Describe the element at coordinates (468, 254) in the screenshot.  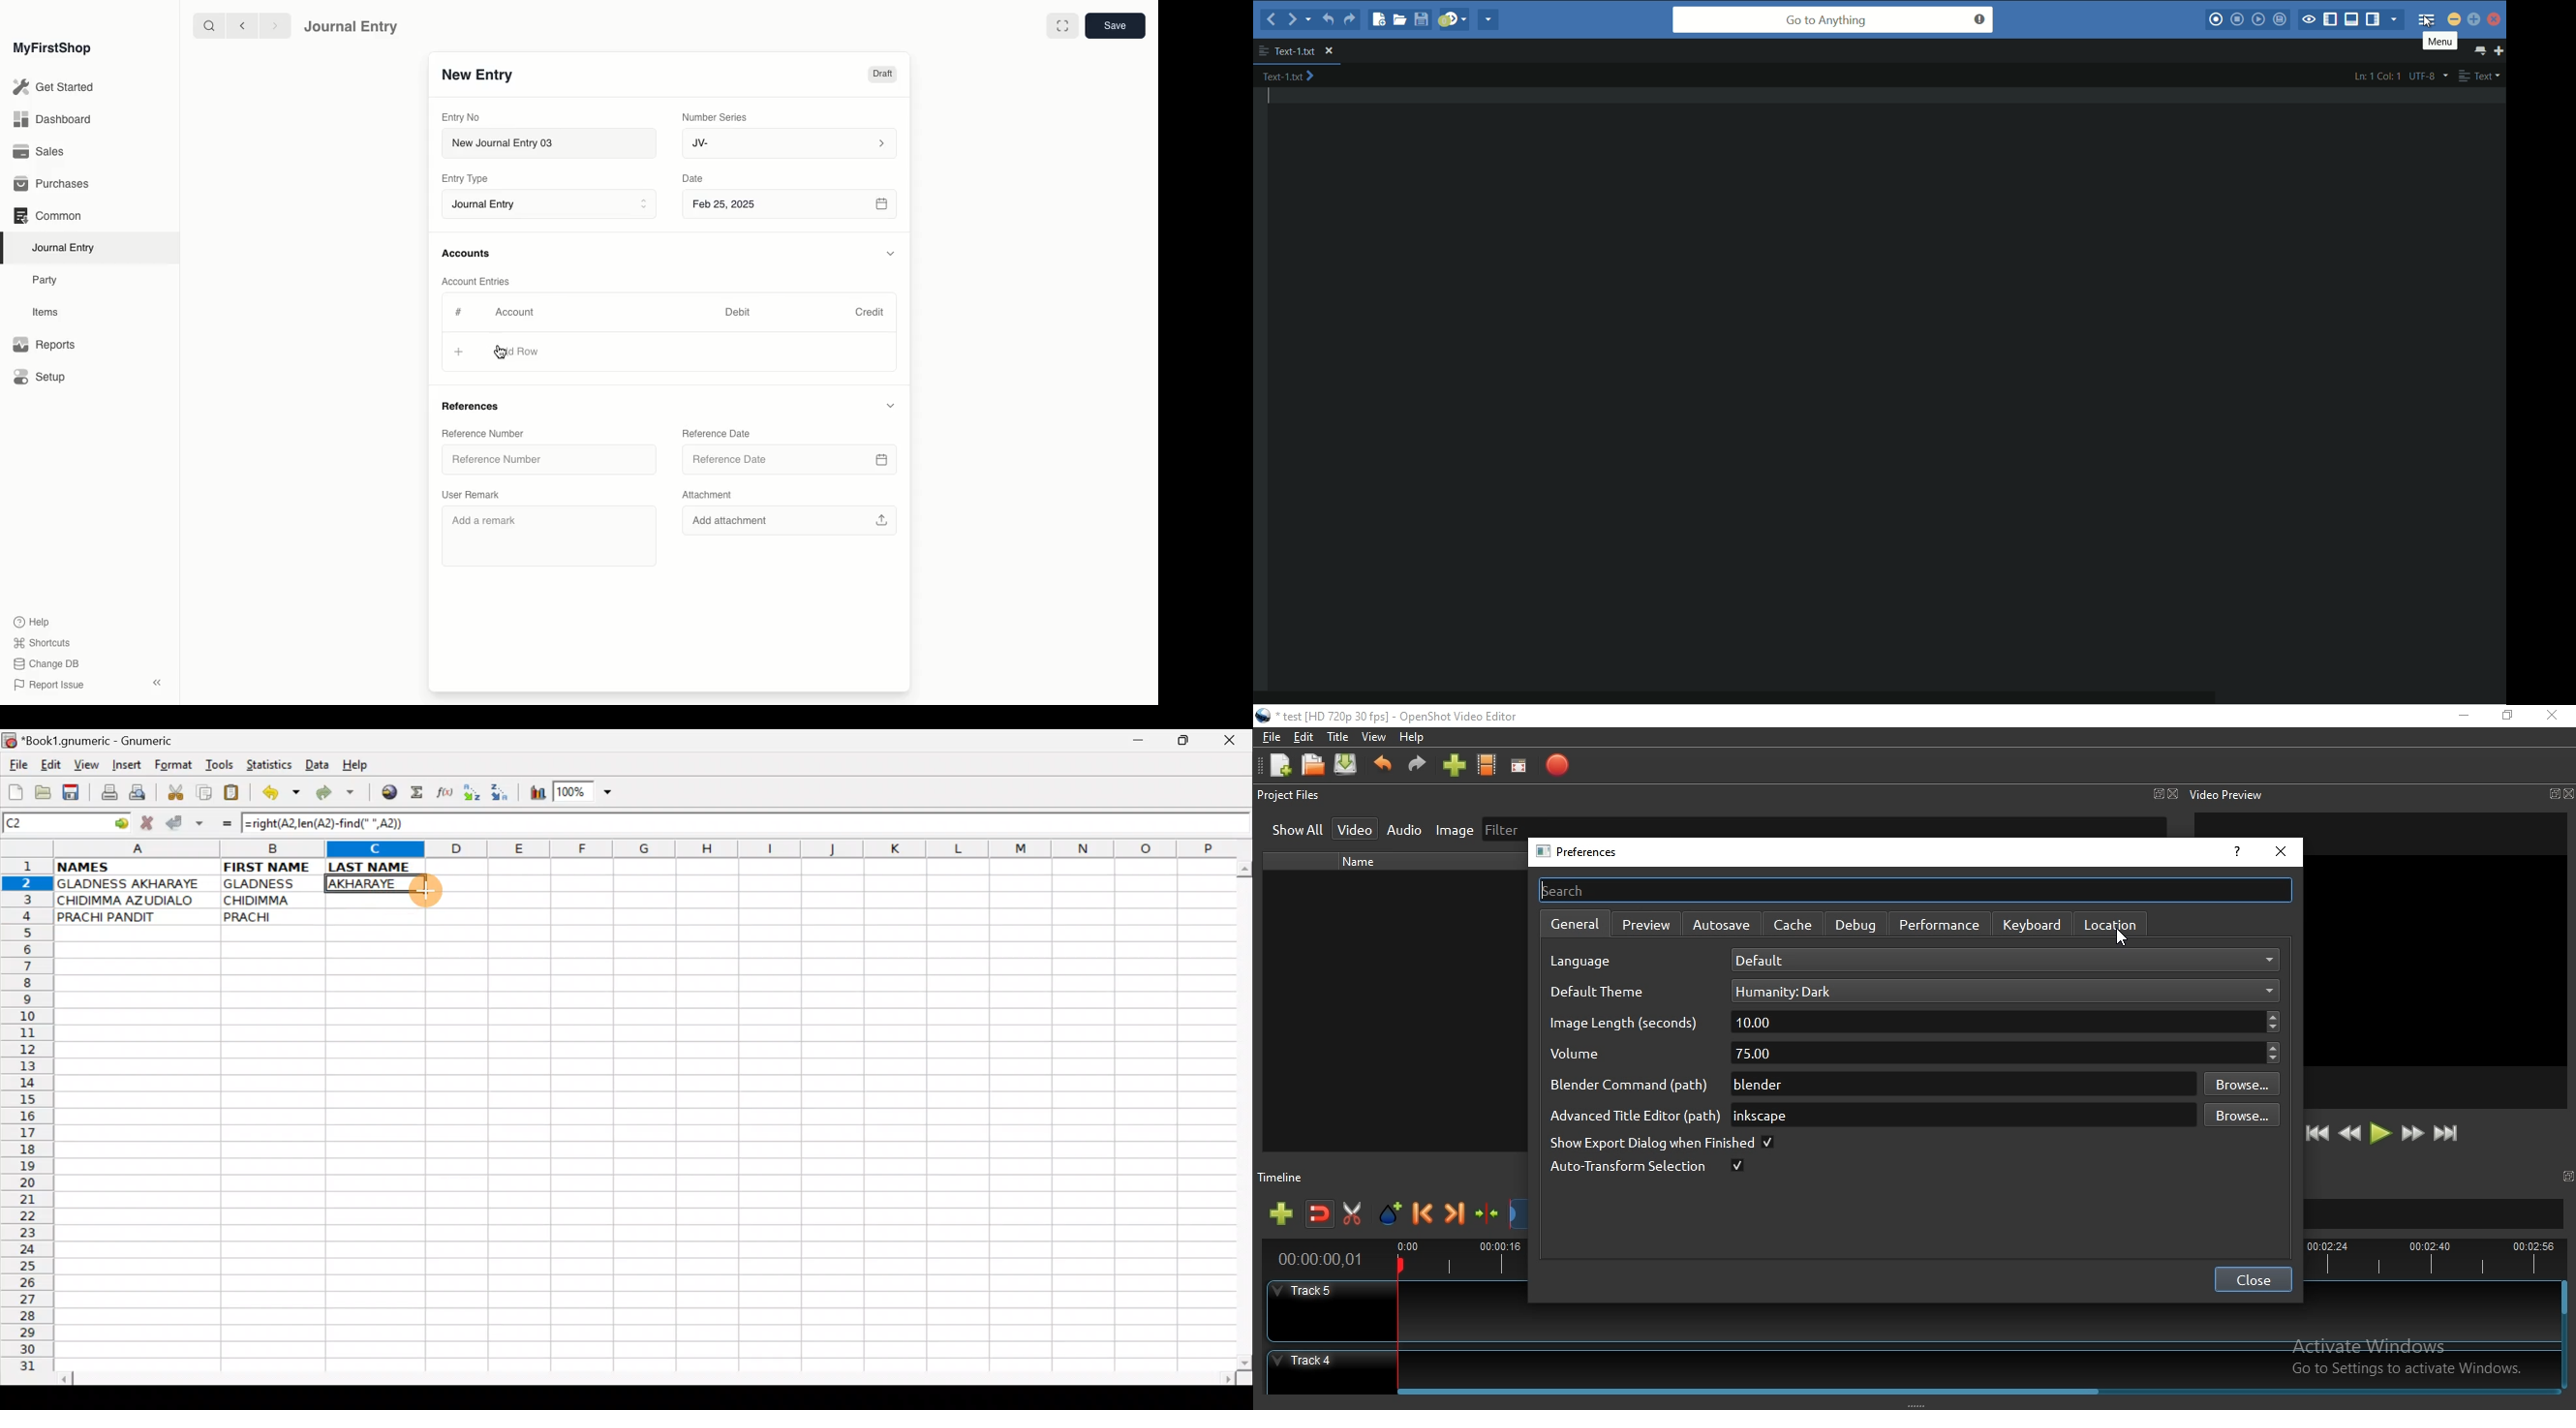
I see `Accounts` at that location.